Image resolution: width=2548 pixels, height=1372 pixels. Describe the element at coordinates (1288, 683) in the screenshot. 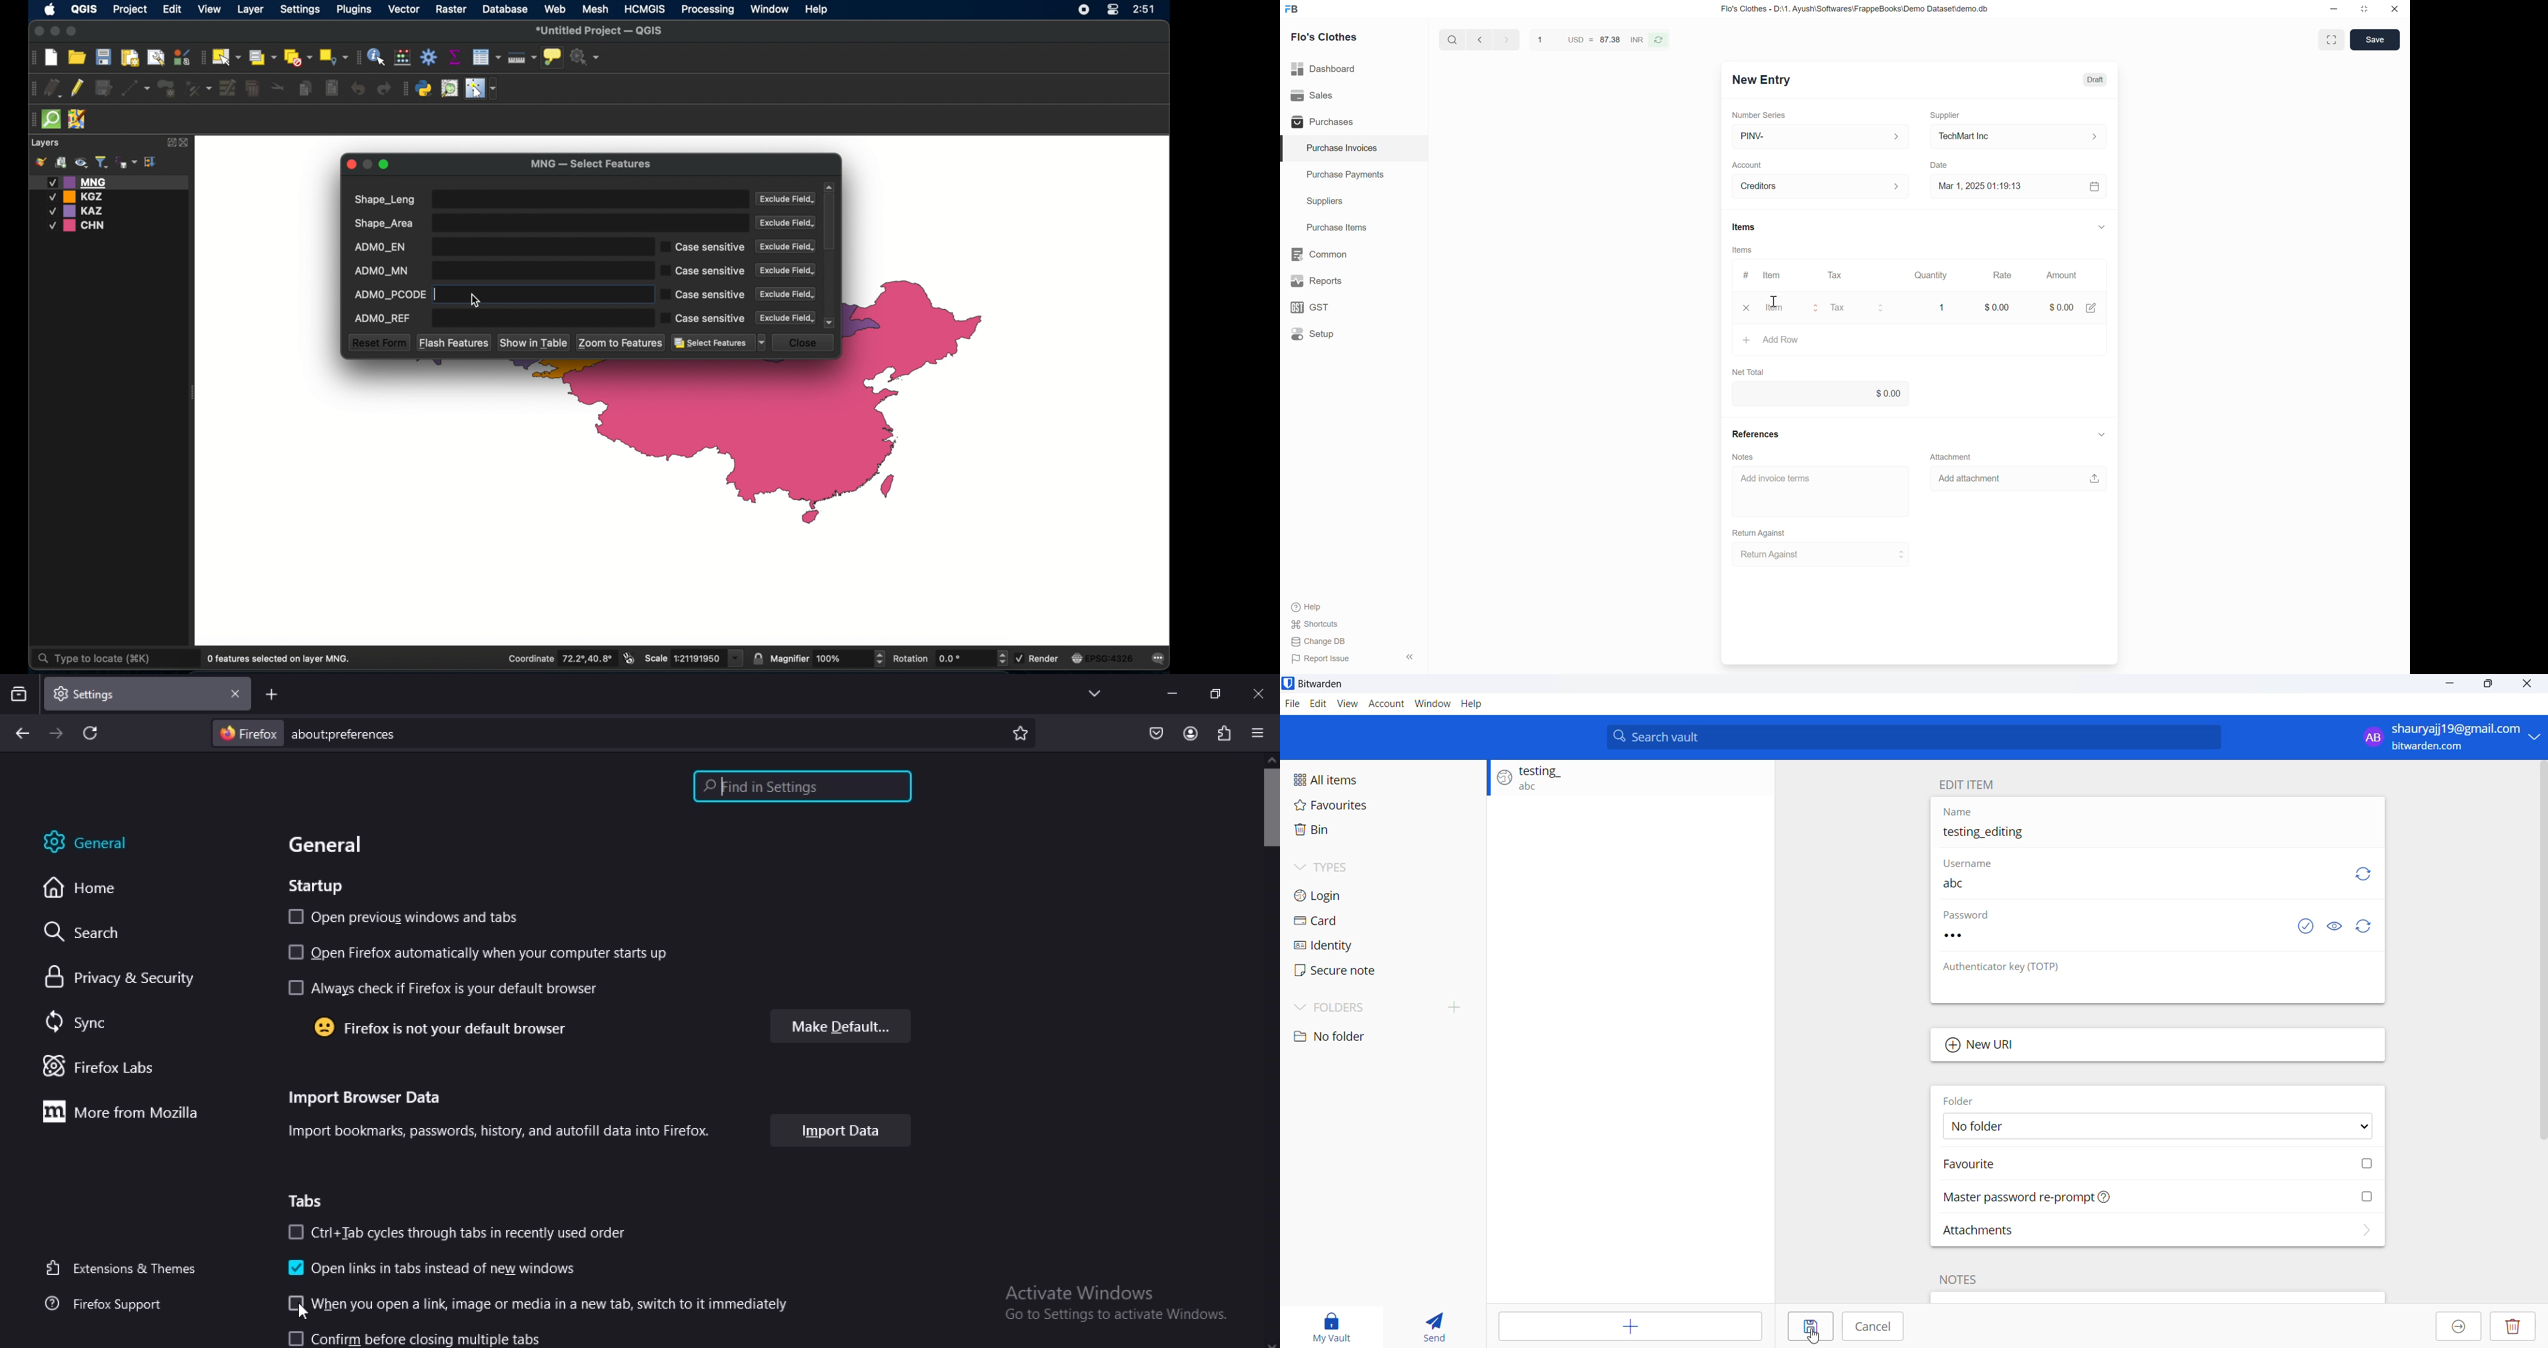

I see `application logo` at that location.